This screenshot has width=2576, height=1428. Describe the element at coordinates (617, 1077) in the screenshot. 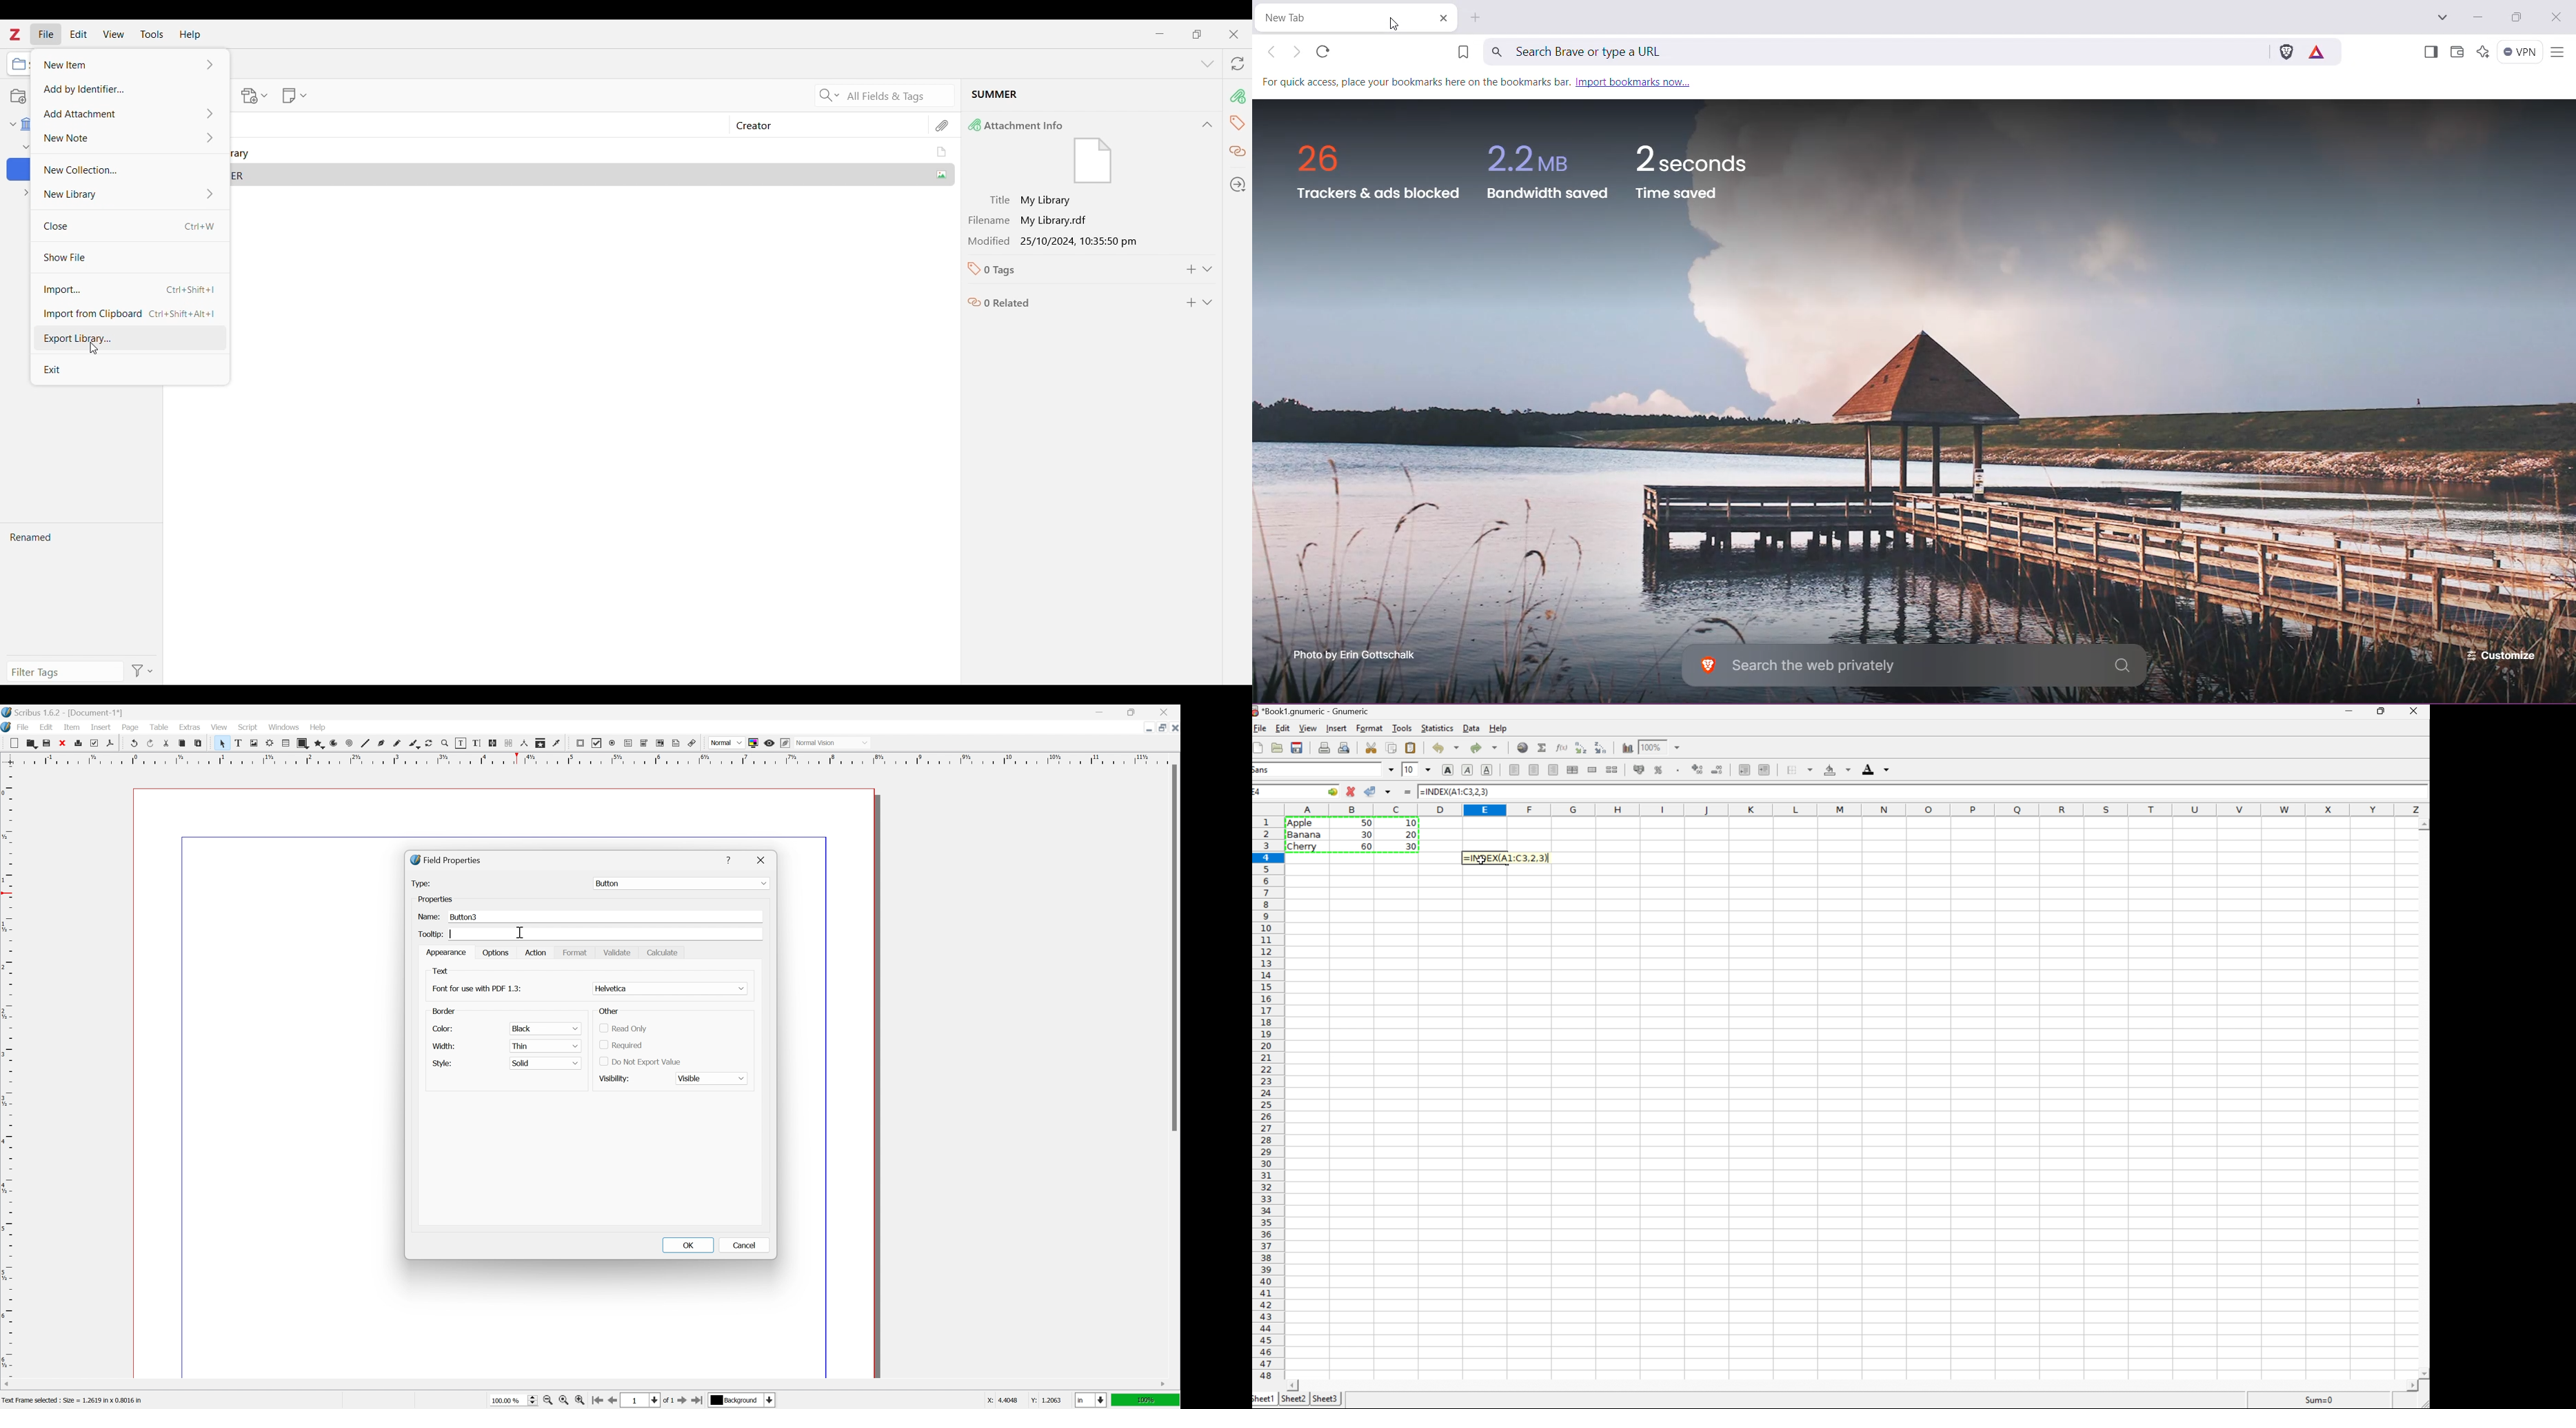

I see `visibility` at that location.